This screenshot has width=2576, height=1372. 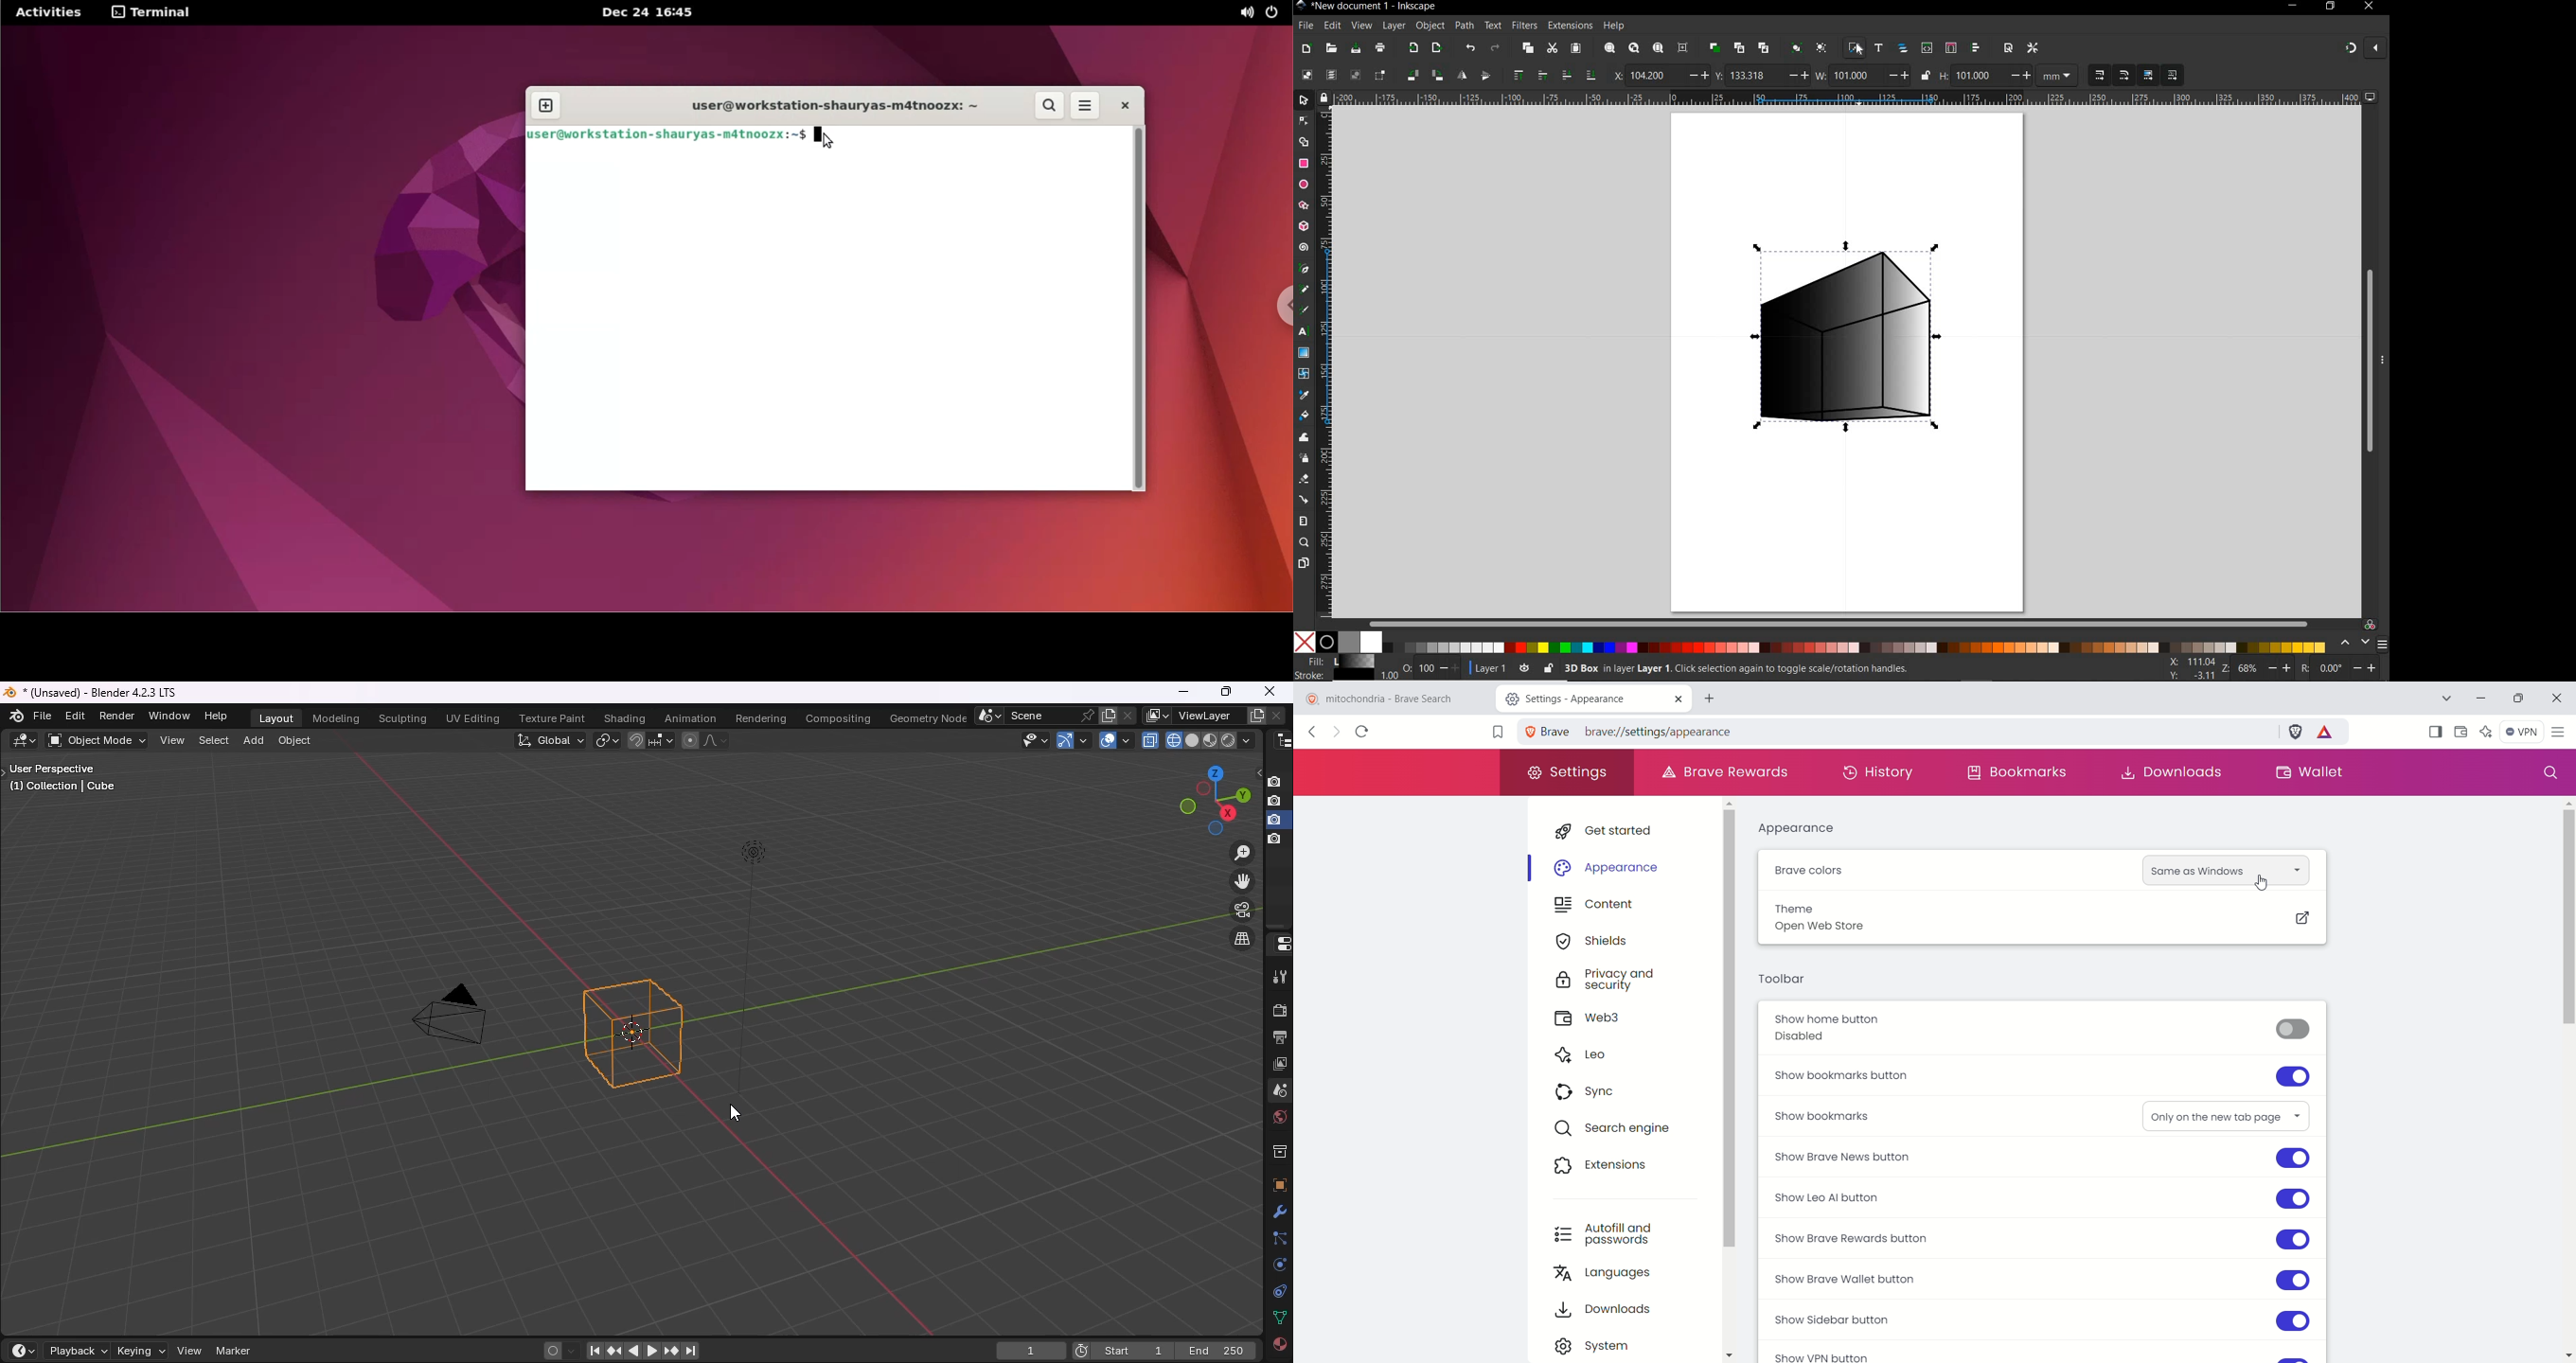 I want to click on GRADIENT TOOL, so click(x=1303, y=352).